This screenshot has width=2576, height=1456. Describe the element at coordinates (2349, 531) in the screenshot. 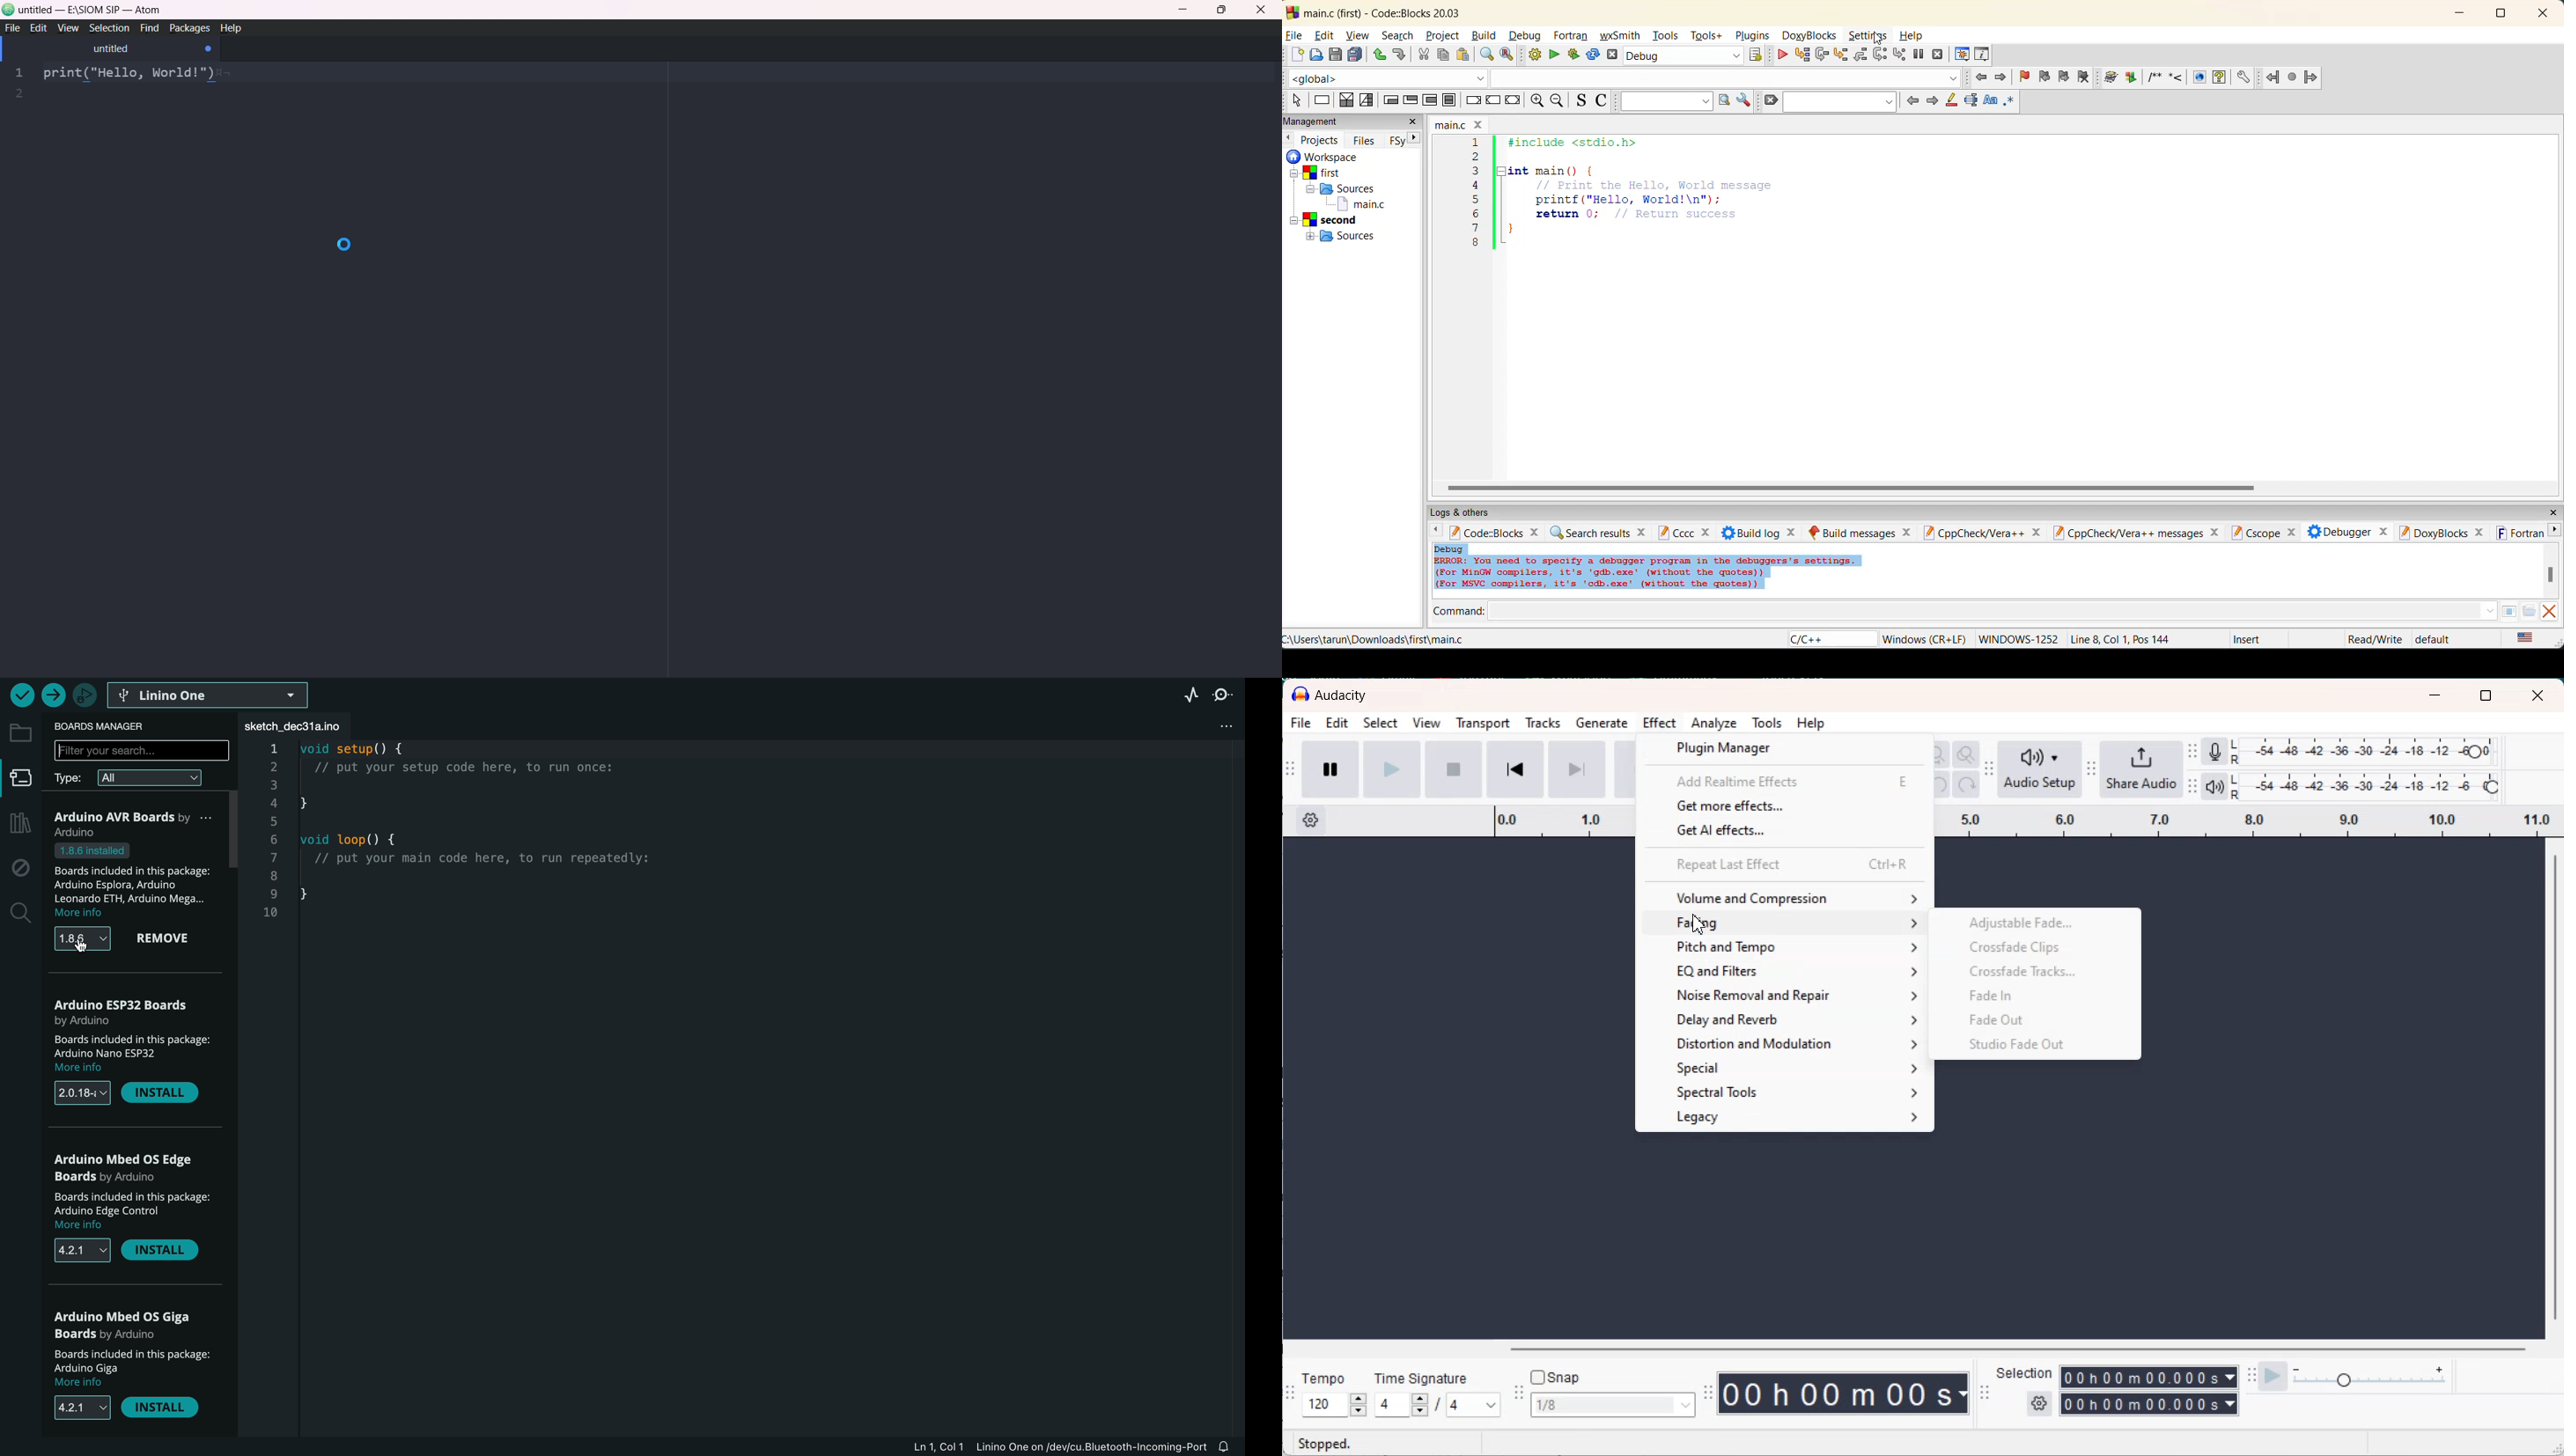

I see `debugger` at that location.